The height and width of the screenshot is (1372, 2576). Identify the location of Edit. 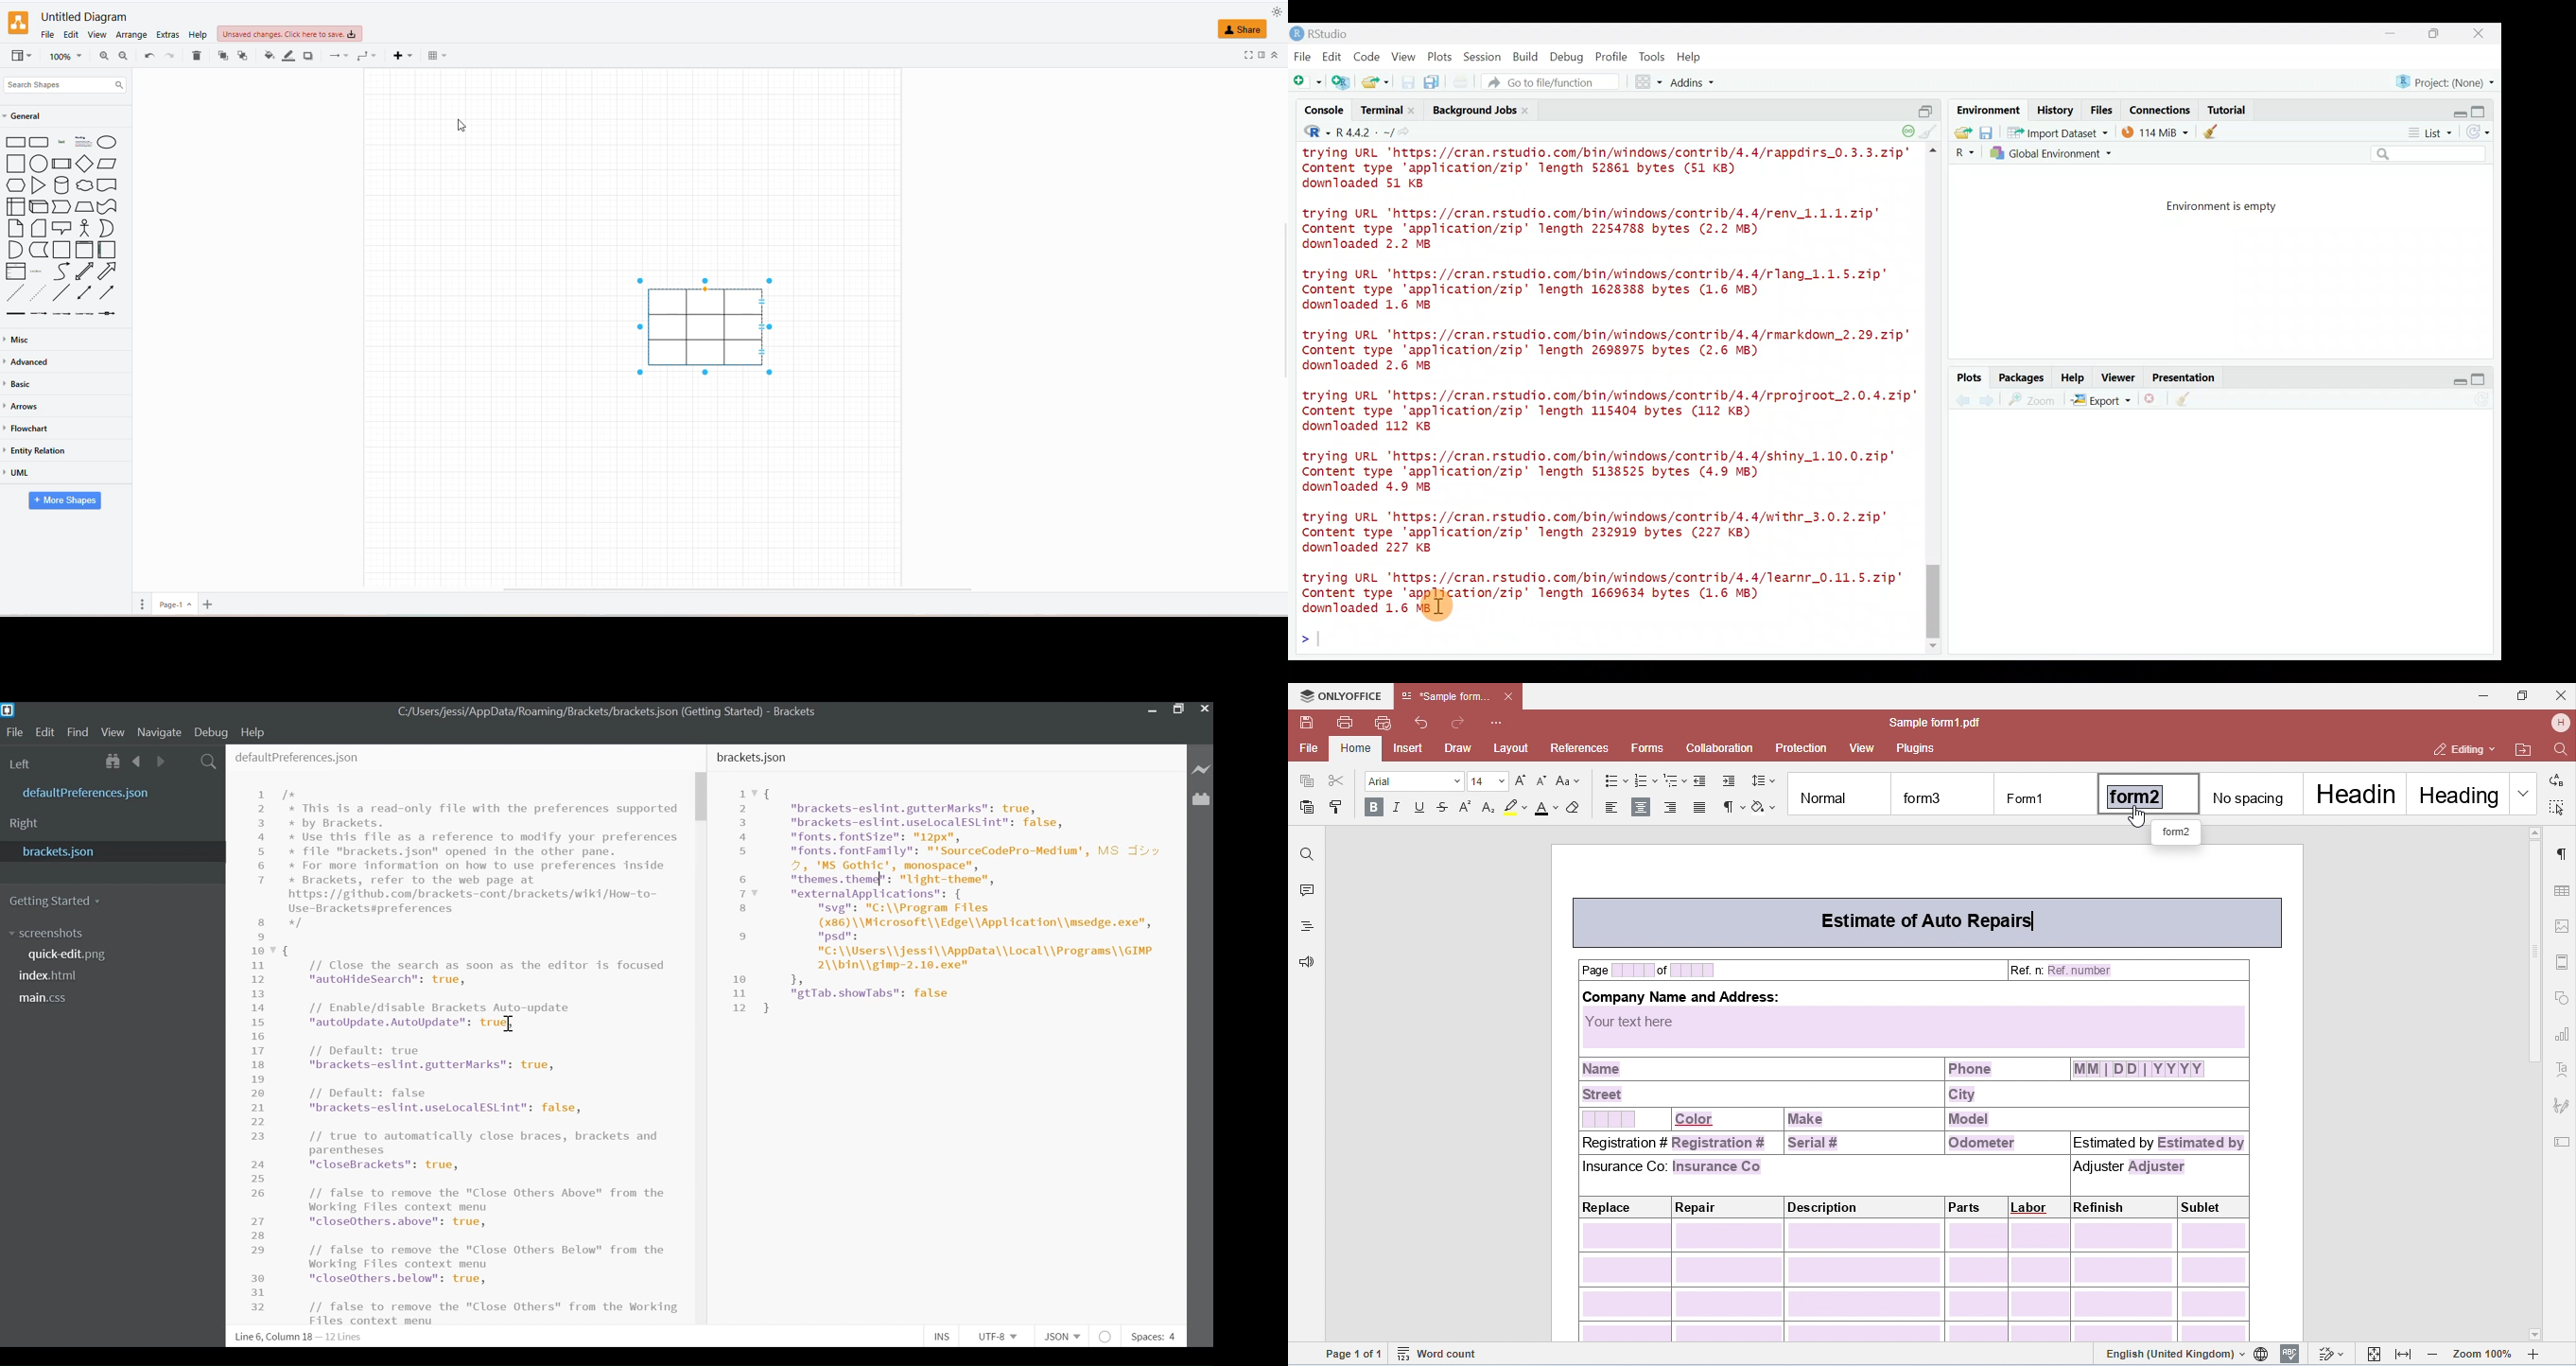
(45, 732).